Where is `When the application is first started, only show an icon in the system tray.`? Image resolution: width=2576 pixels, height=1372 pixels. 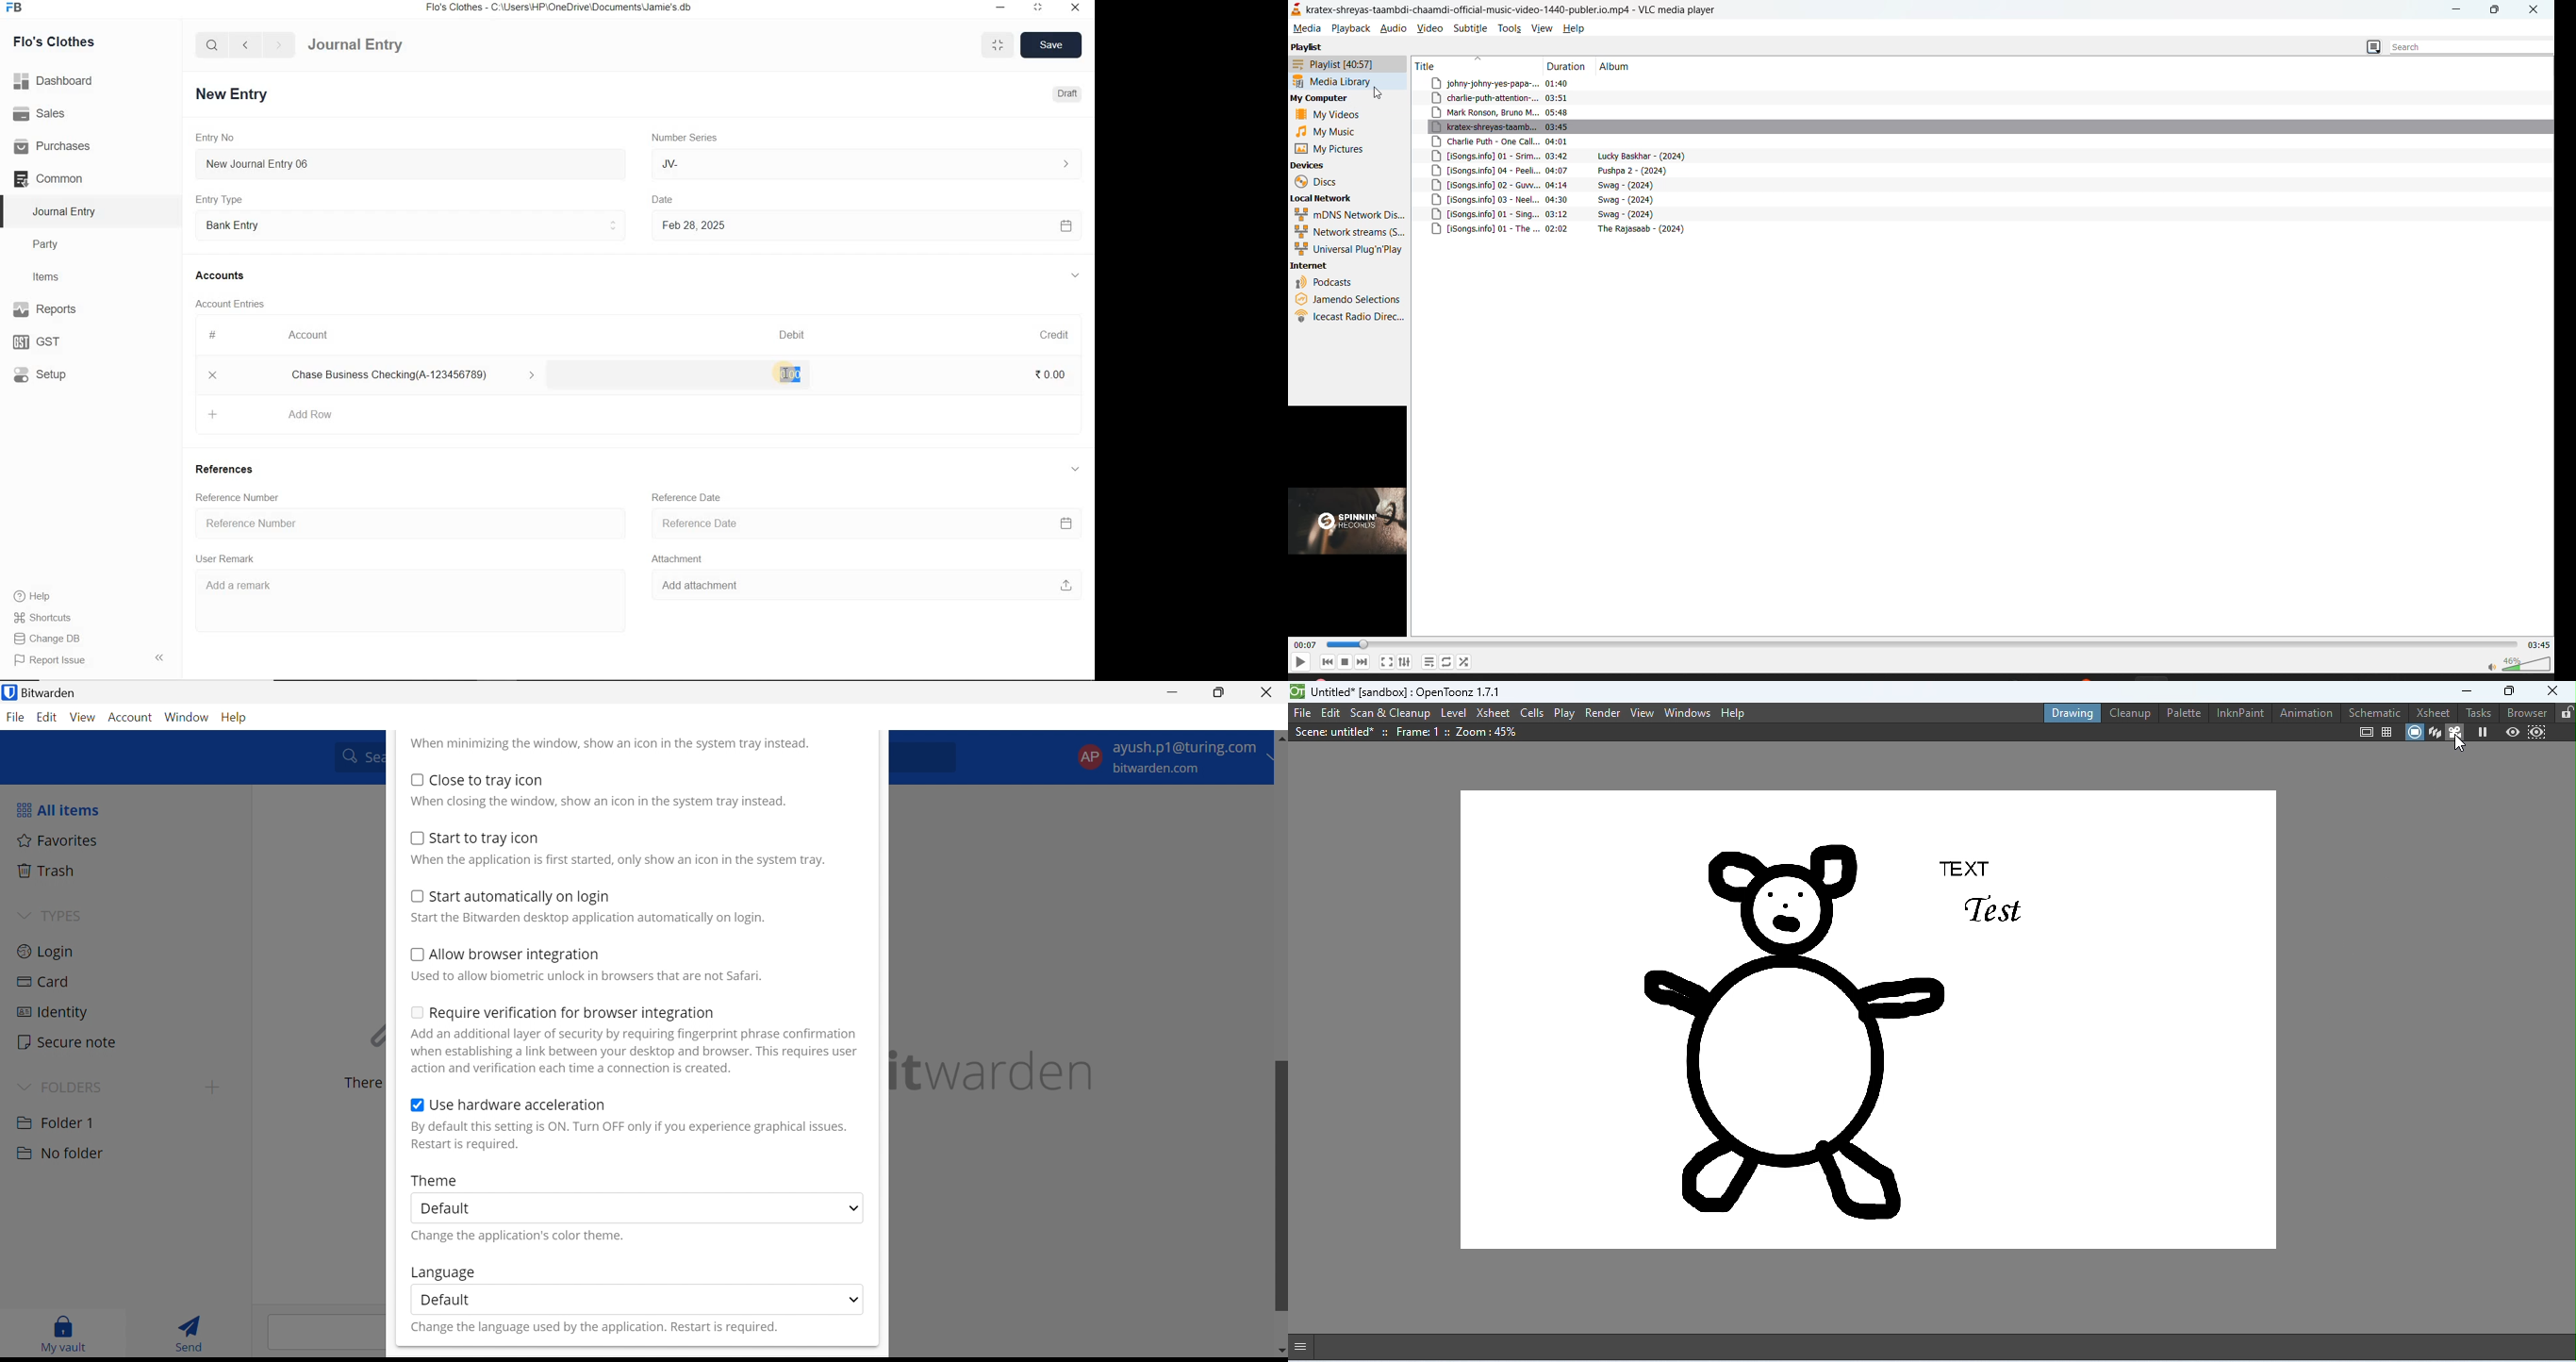
When the application is first started, only show an icon in the system tray. is located at coordinates (616, 861).